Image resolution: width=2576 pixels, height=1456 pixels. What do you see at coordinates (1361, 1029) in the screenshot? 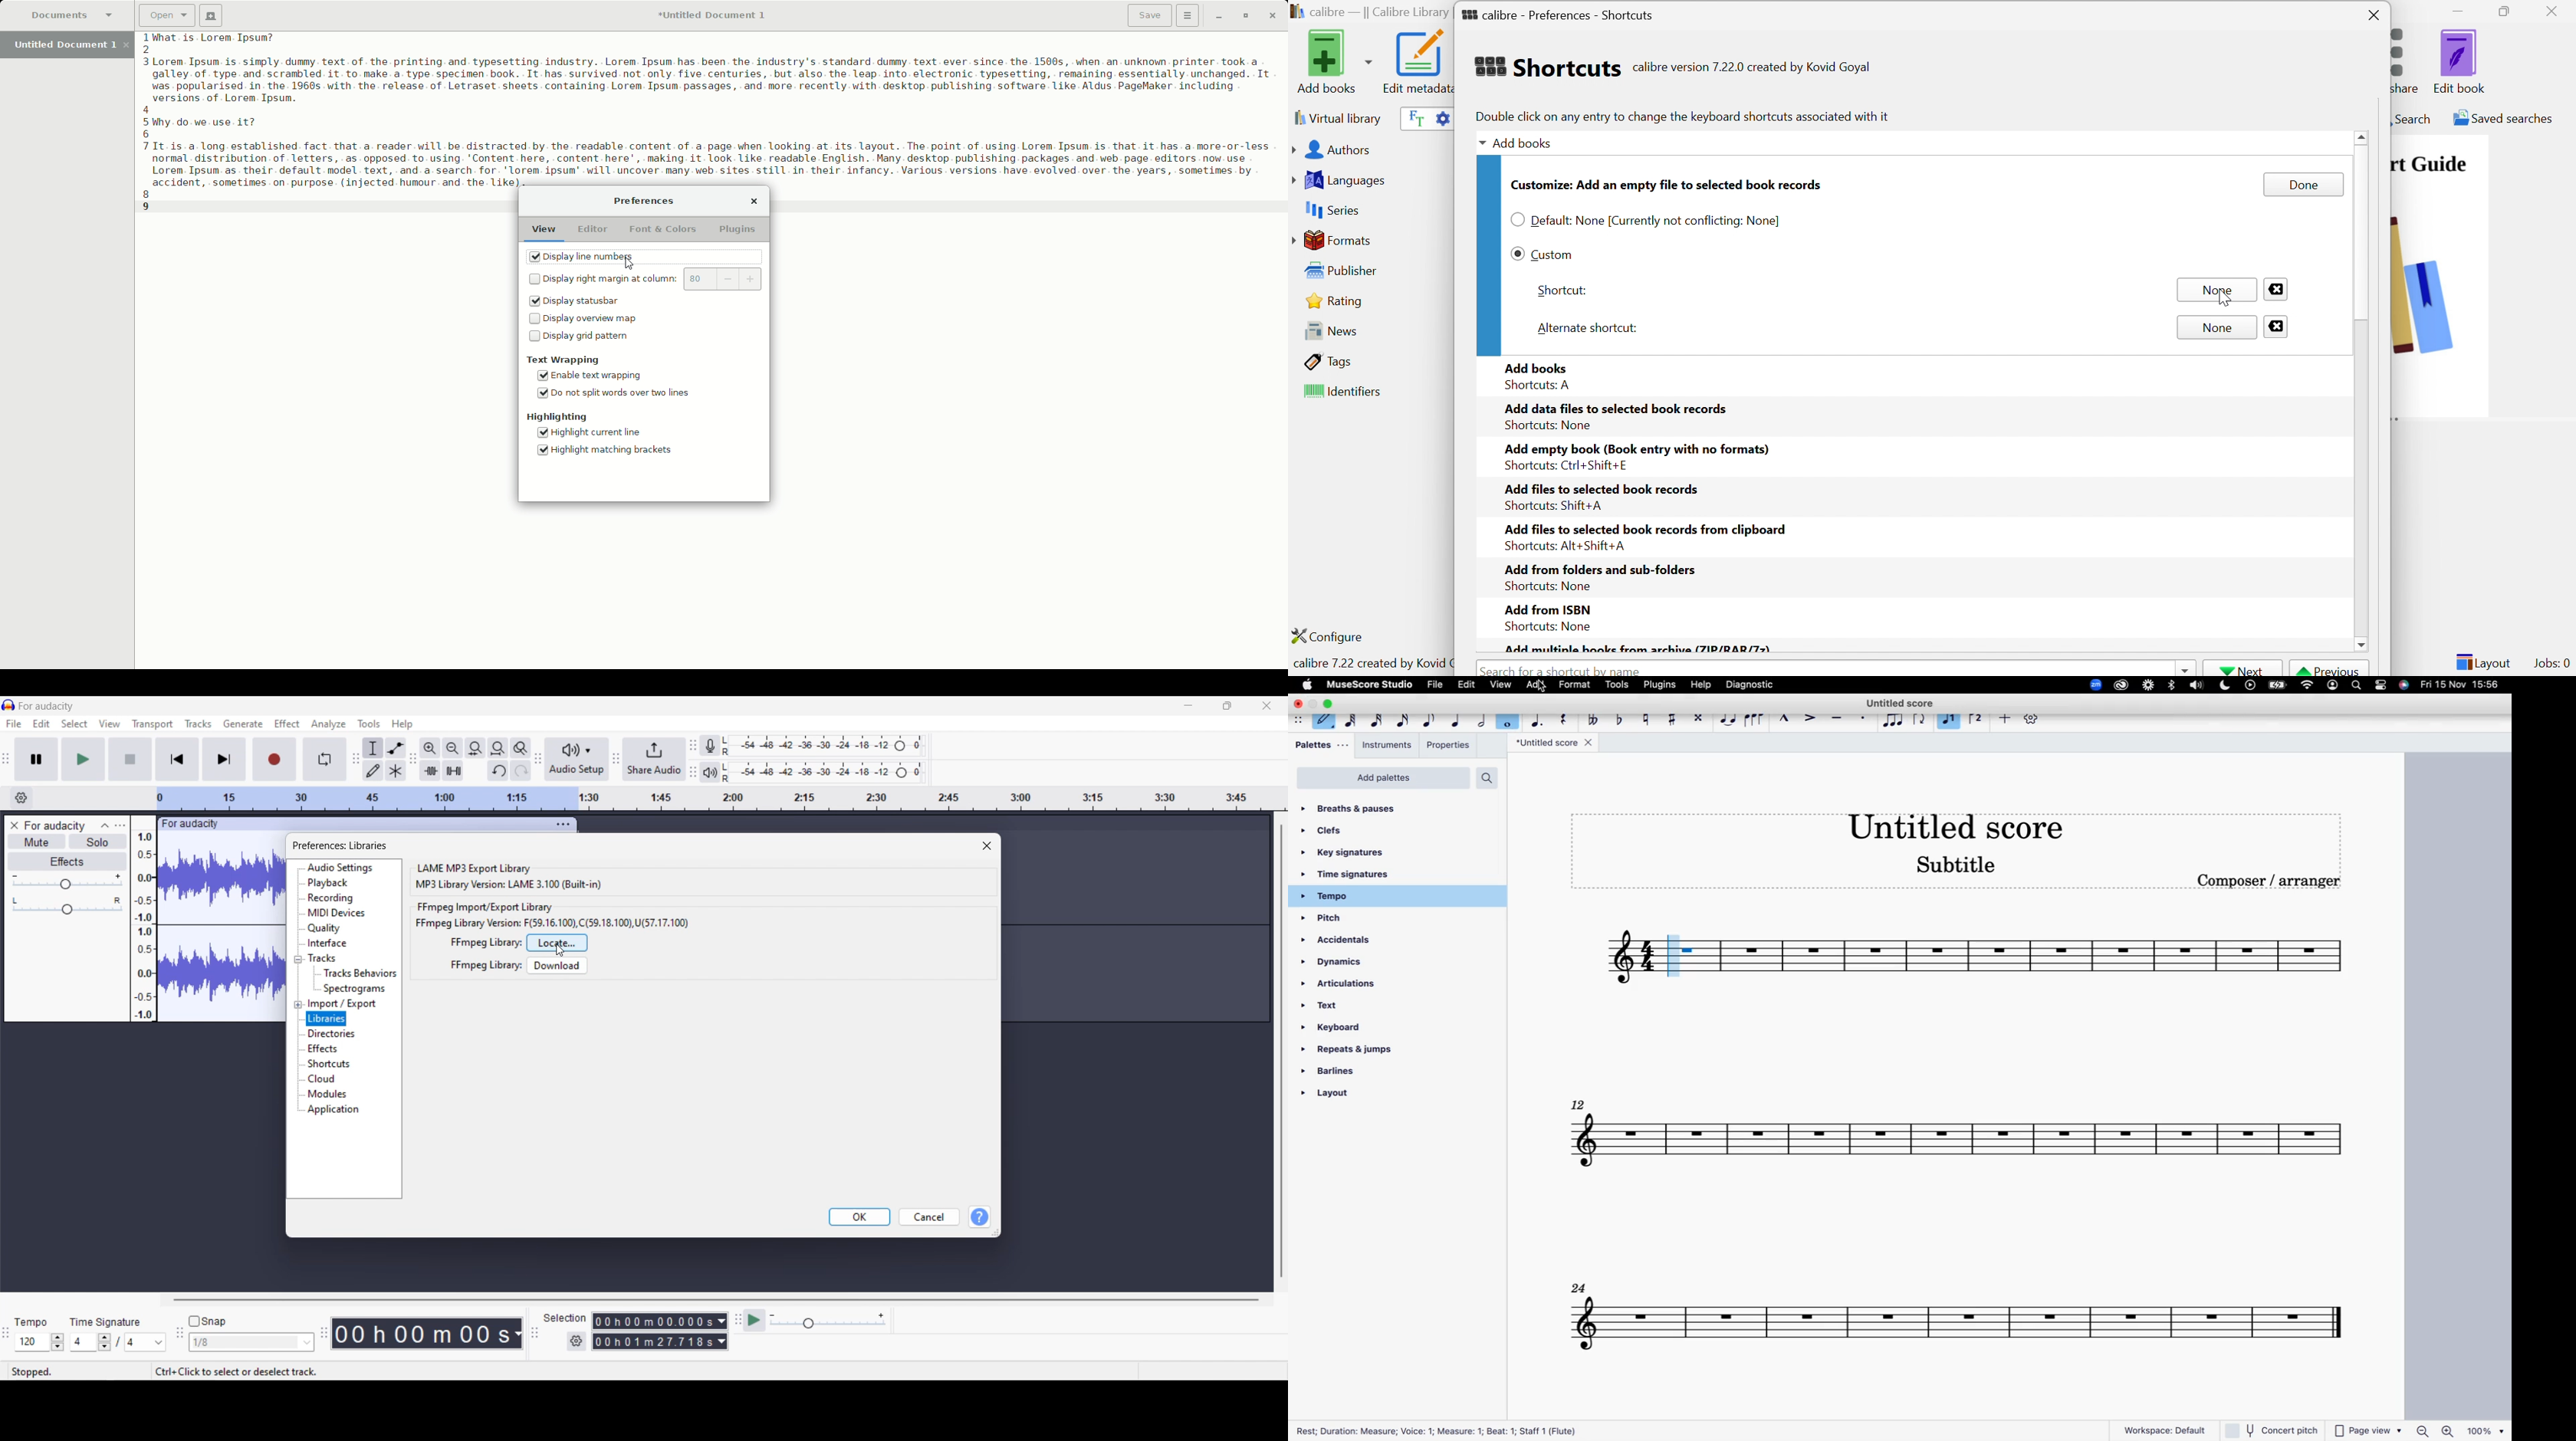
I see `keyboard` at bounding box center [1361, 1029].